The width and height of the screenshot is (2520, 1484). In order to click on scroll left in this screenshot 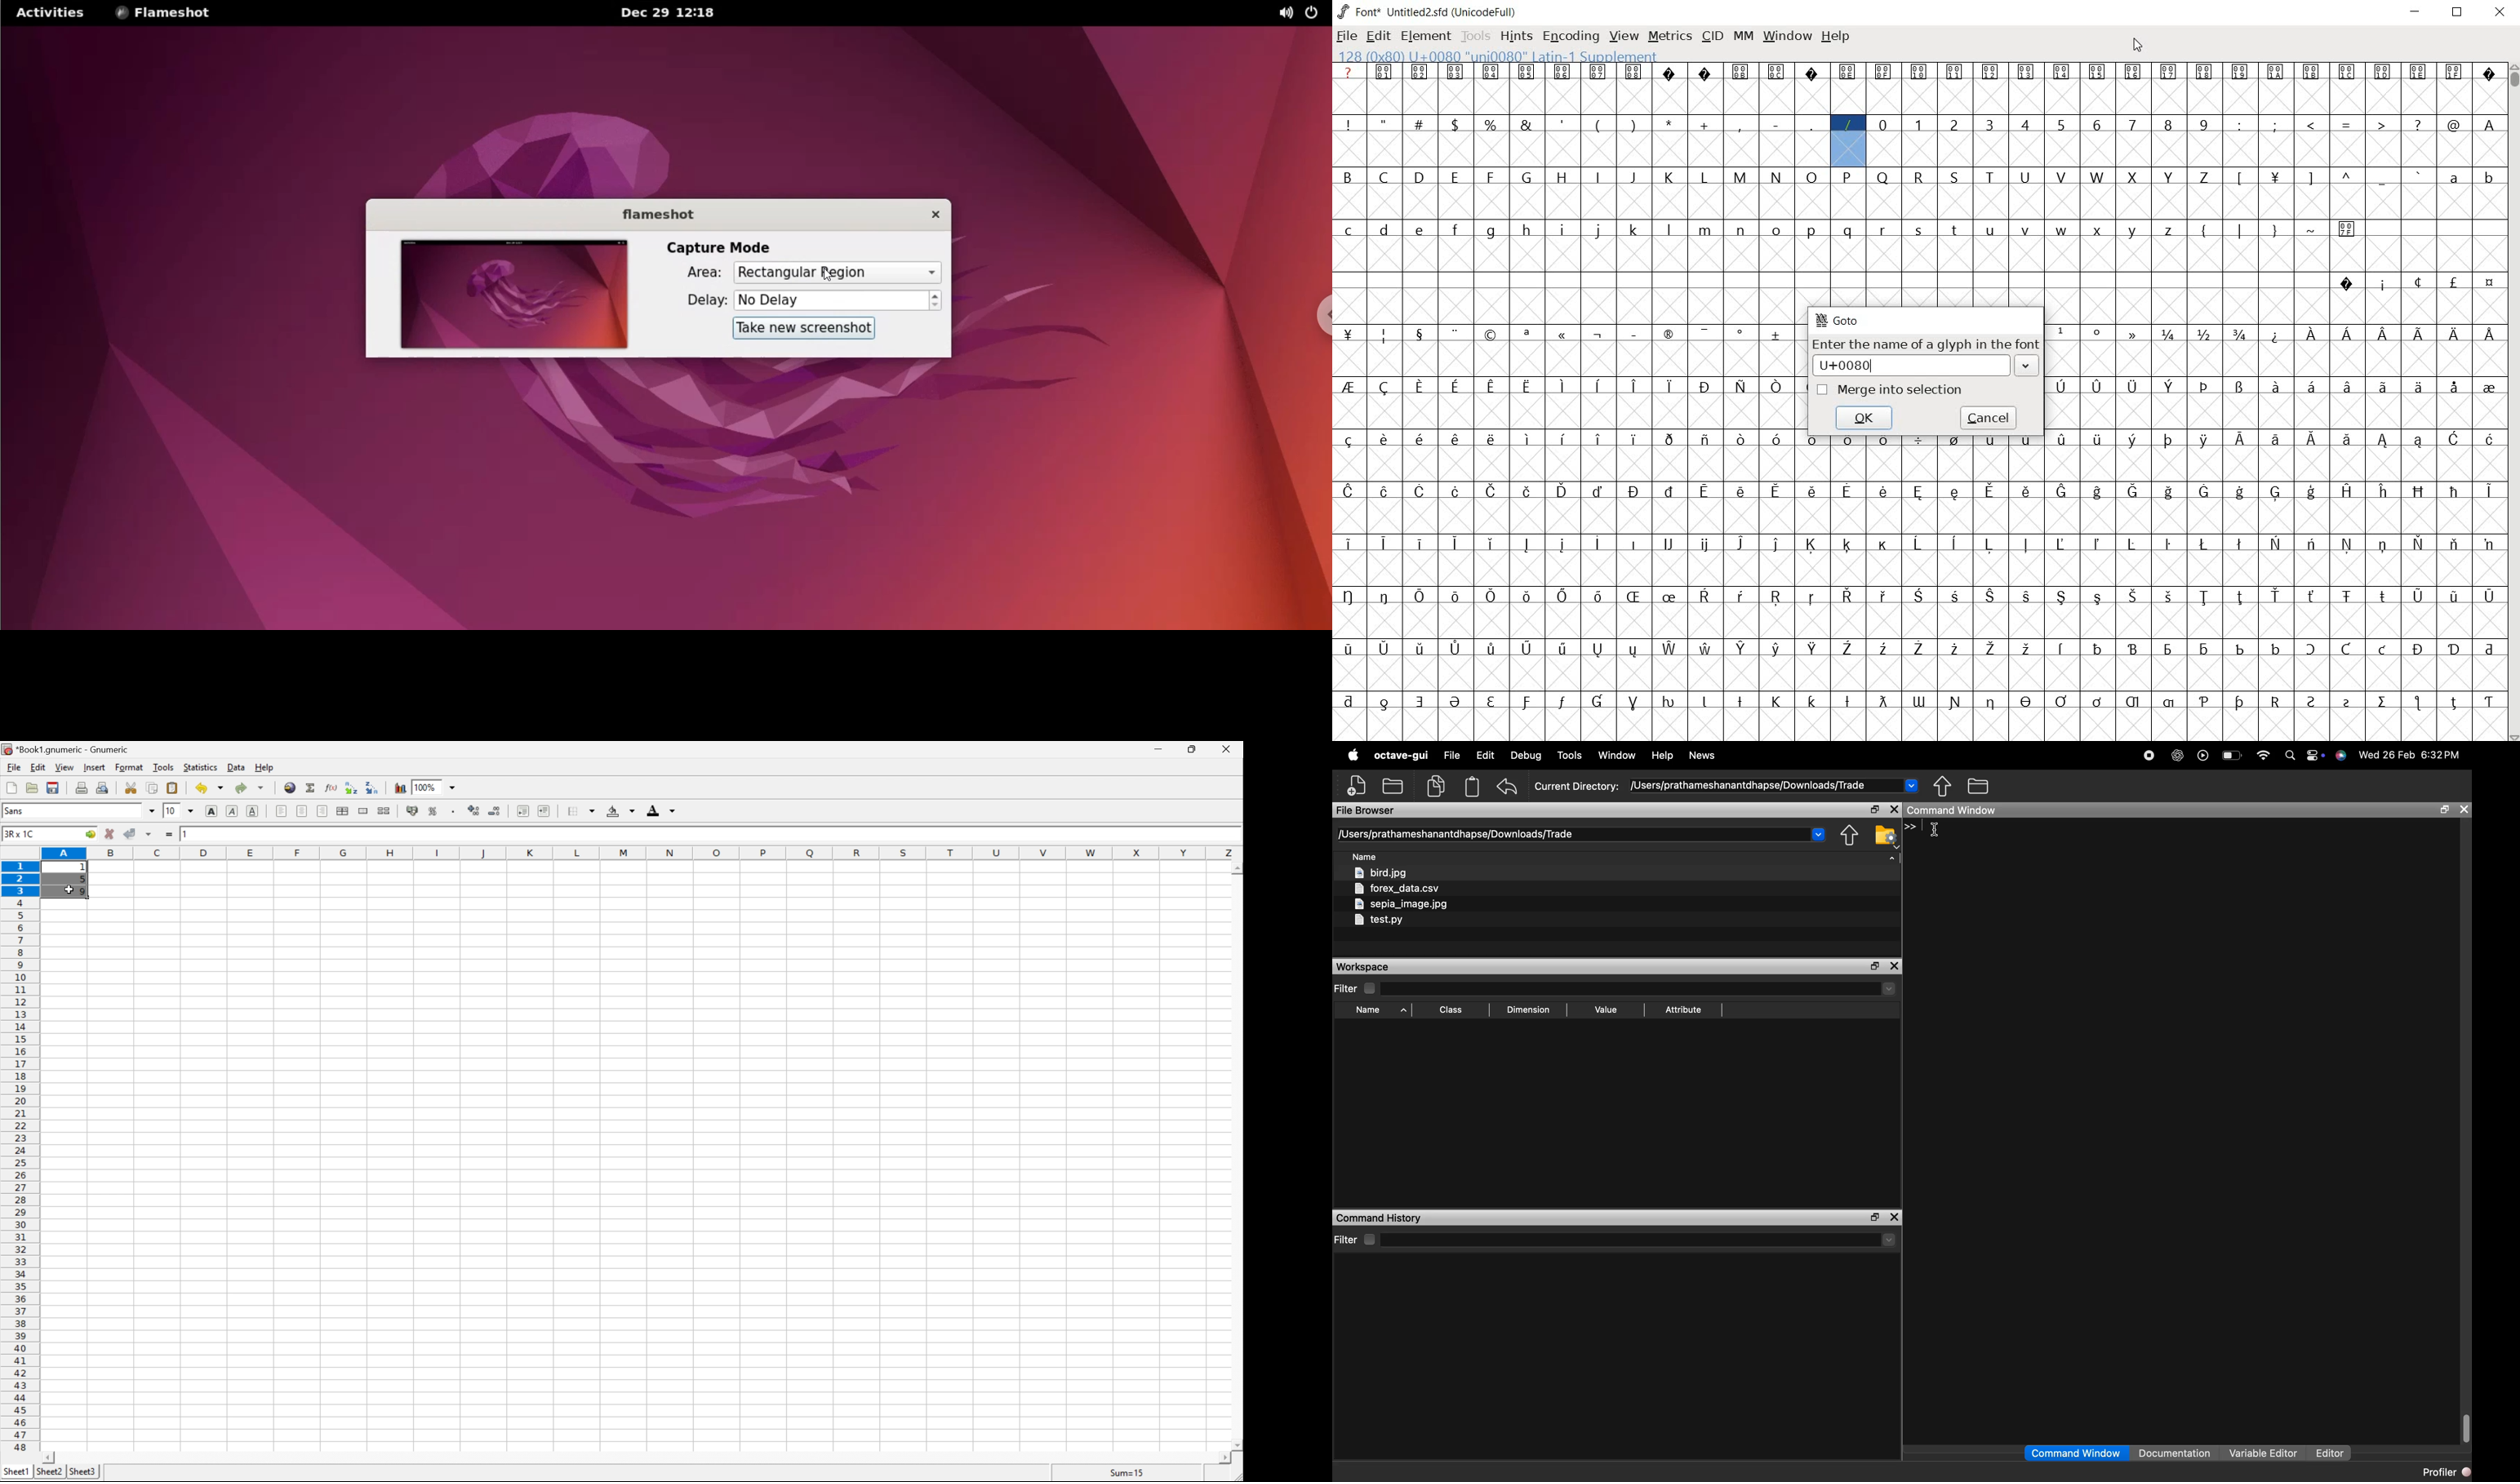, I will do `click(48, 1459)`.